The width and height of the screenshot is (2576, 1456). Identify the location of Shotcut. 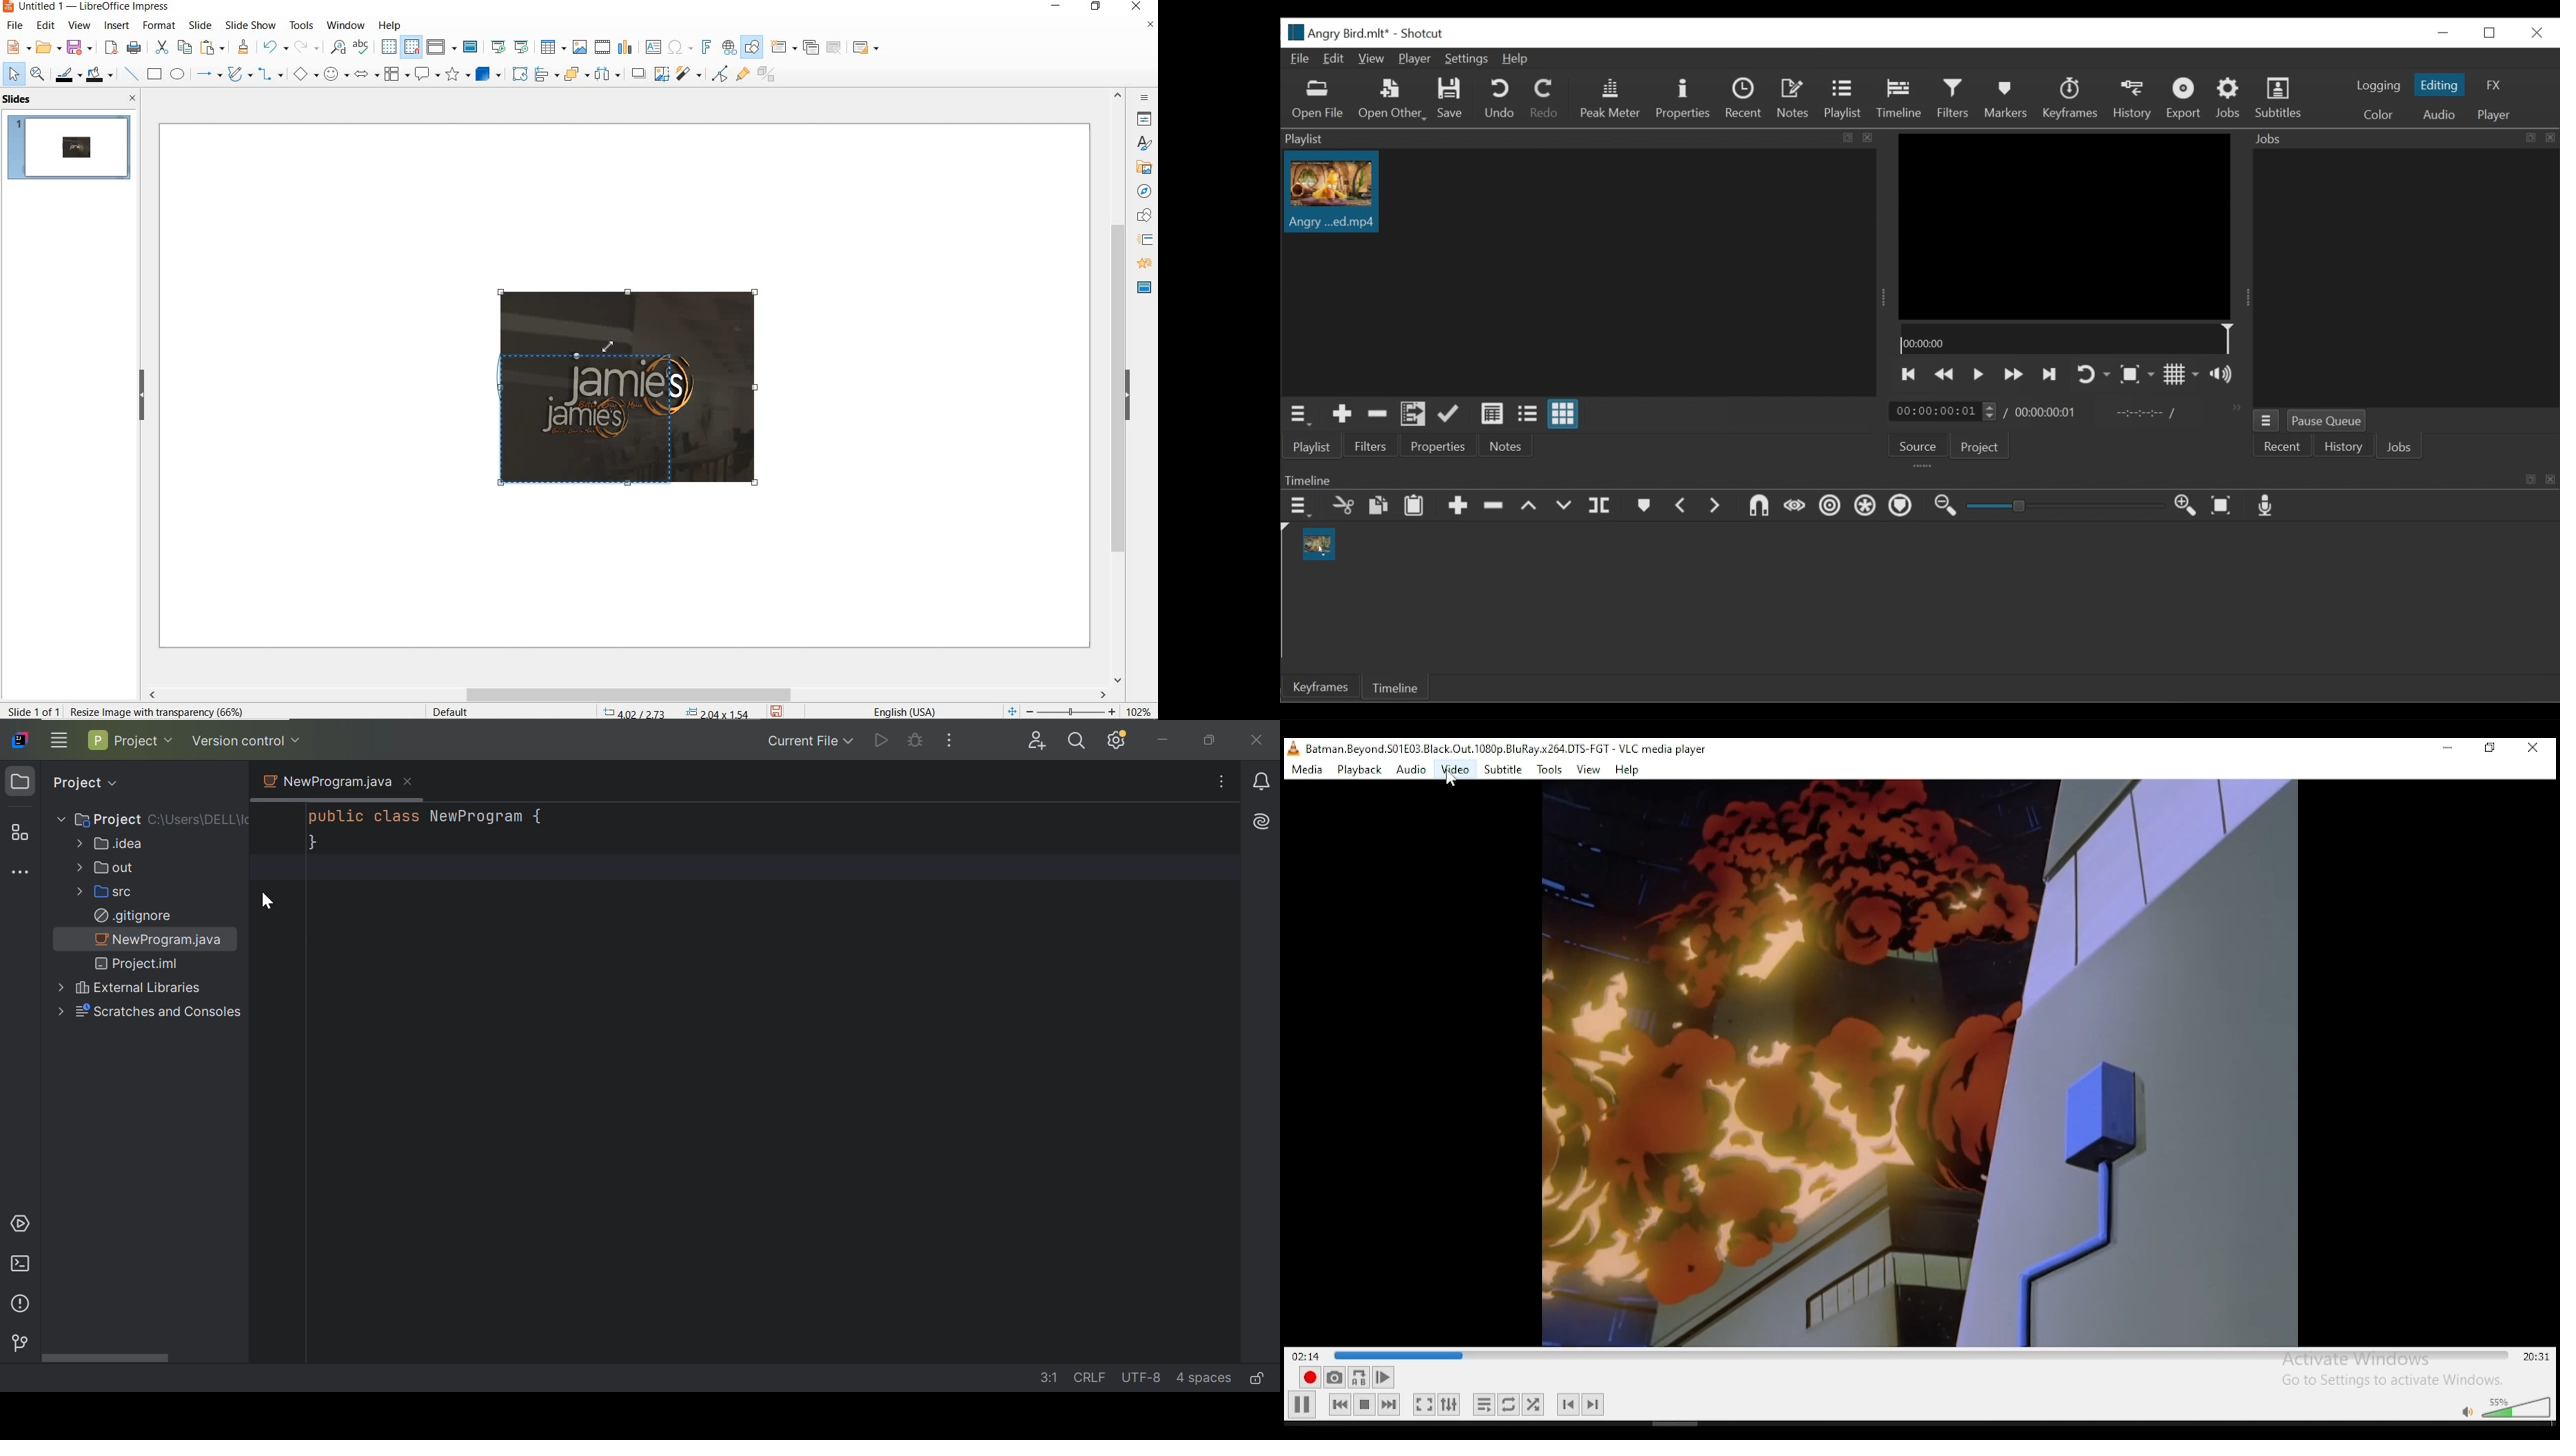
(1423, 34).